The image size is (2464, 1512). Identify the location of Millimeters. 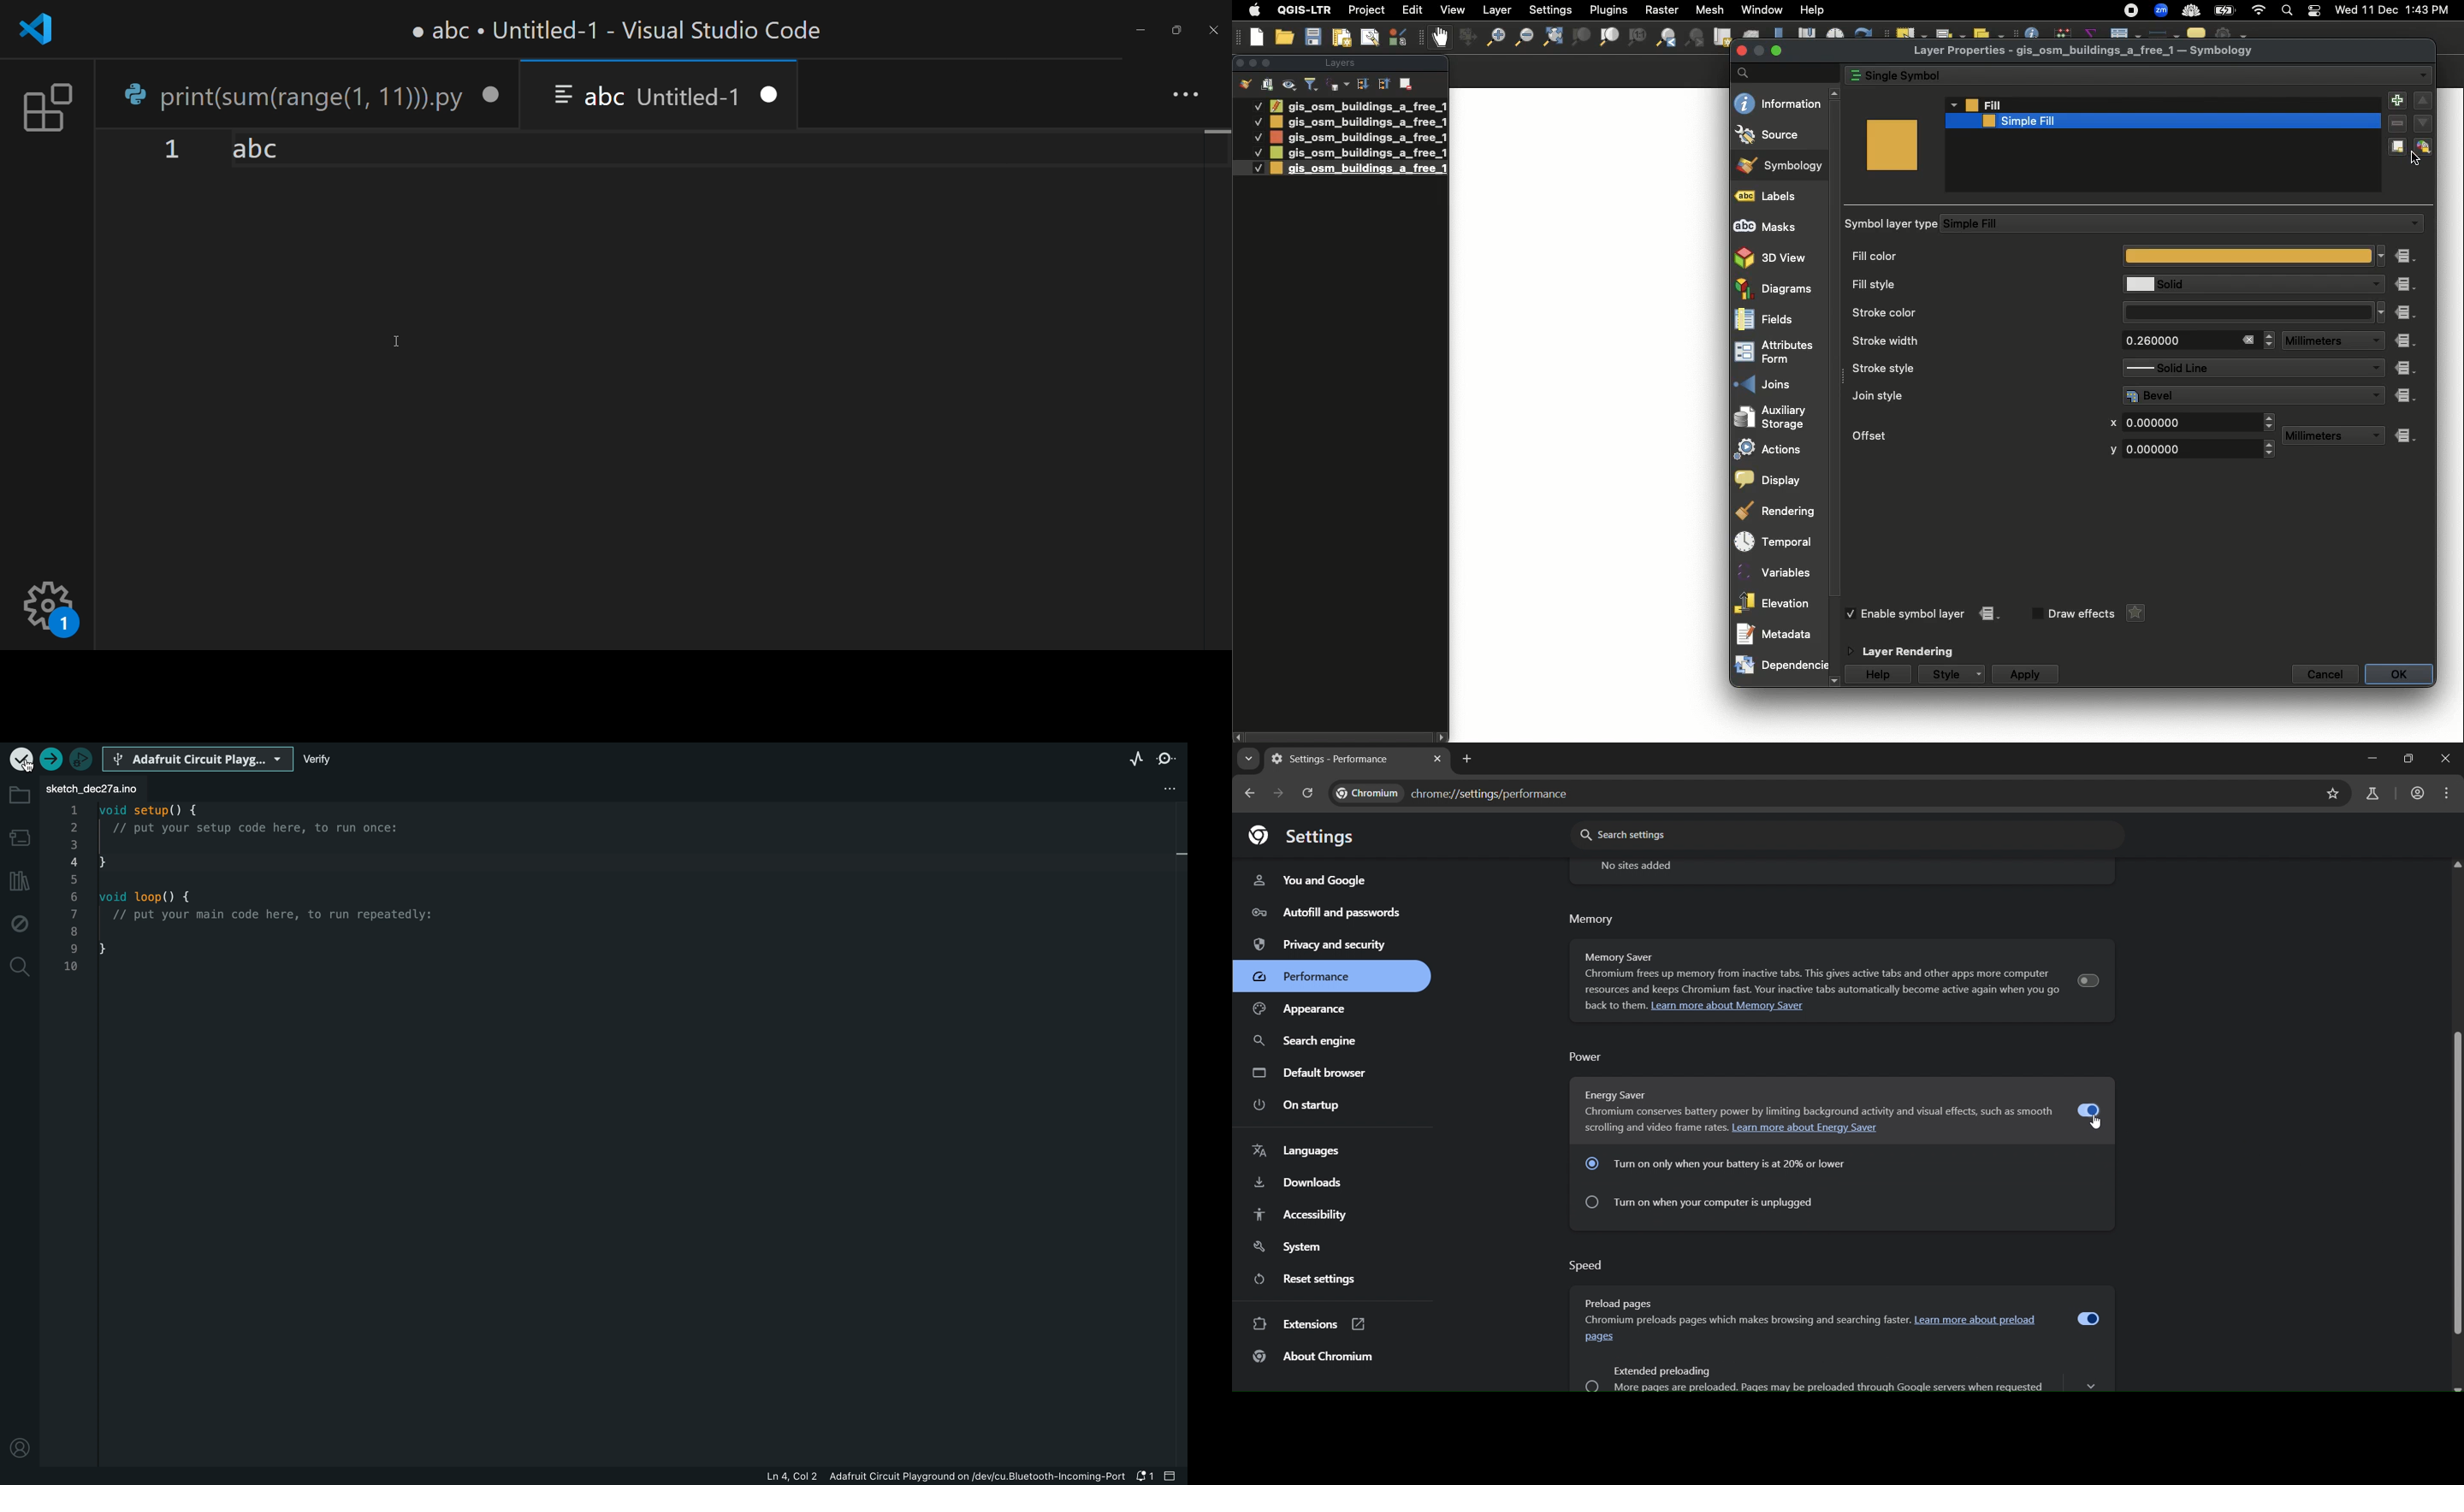
(2319, 436).